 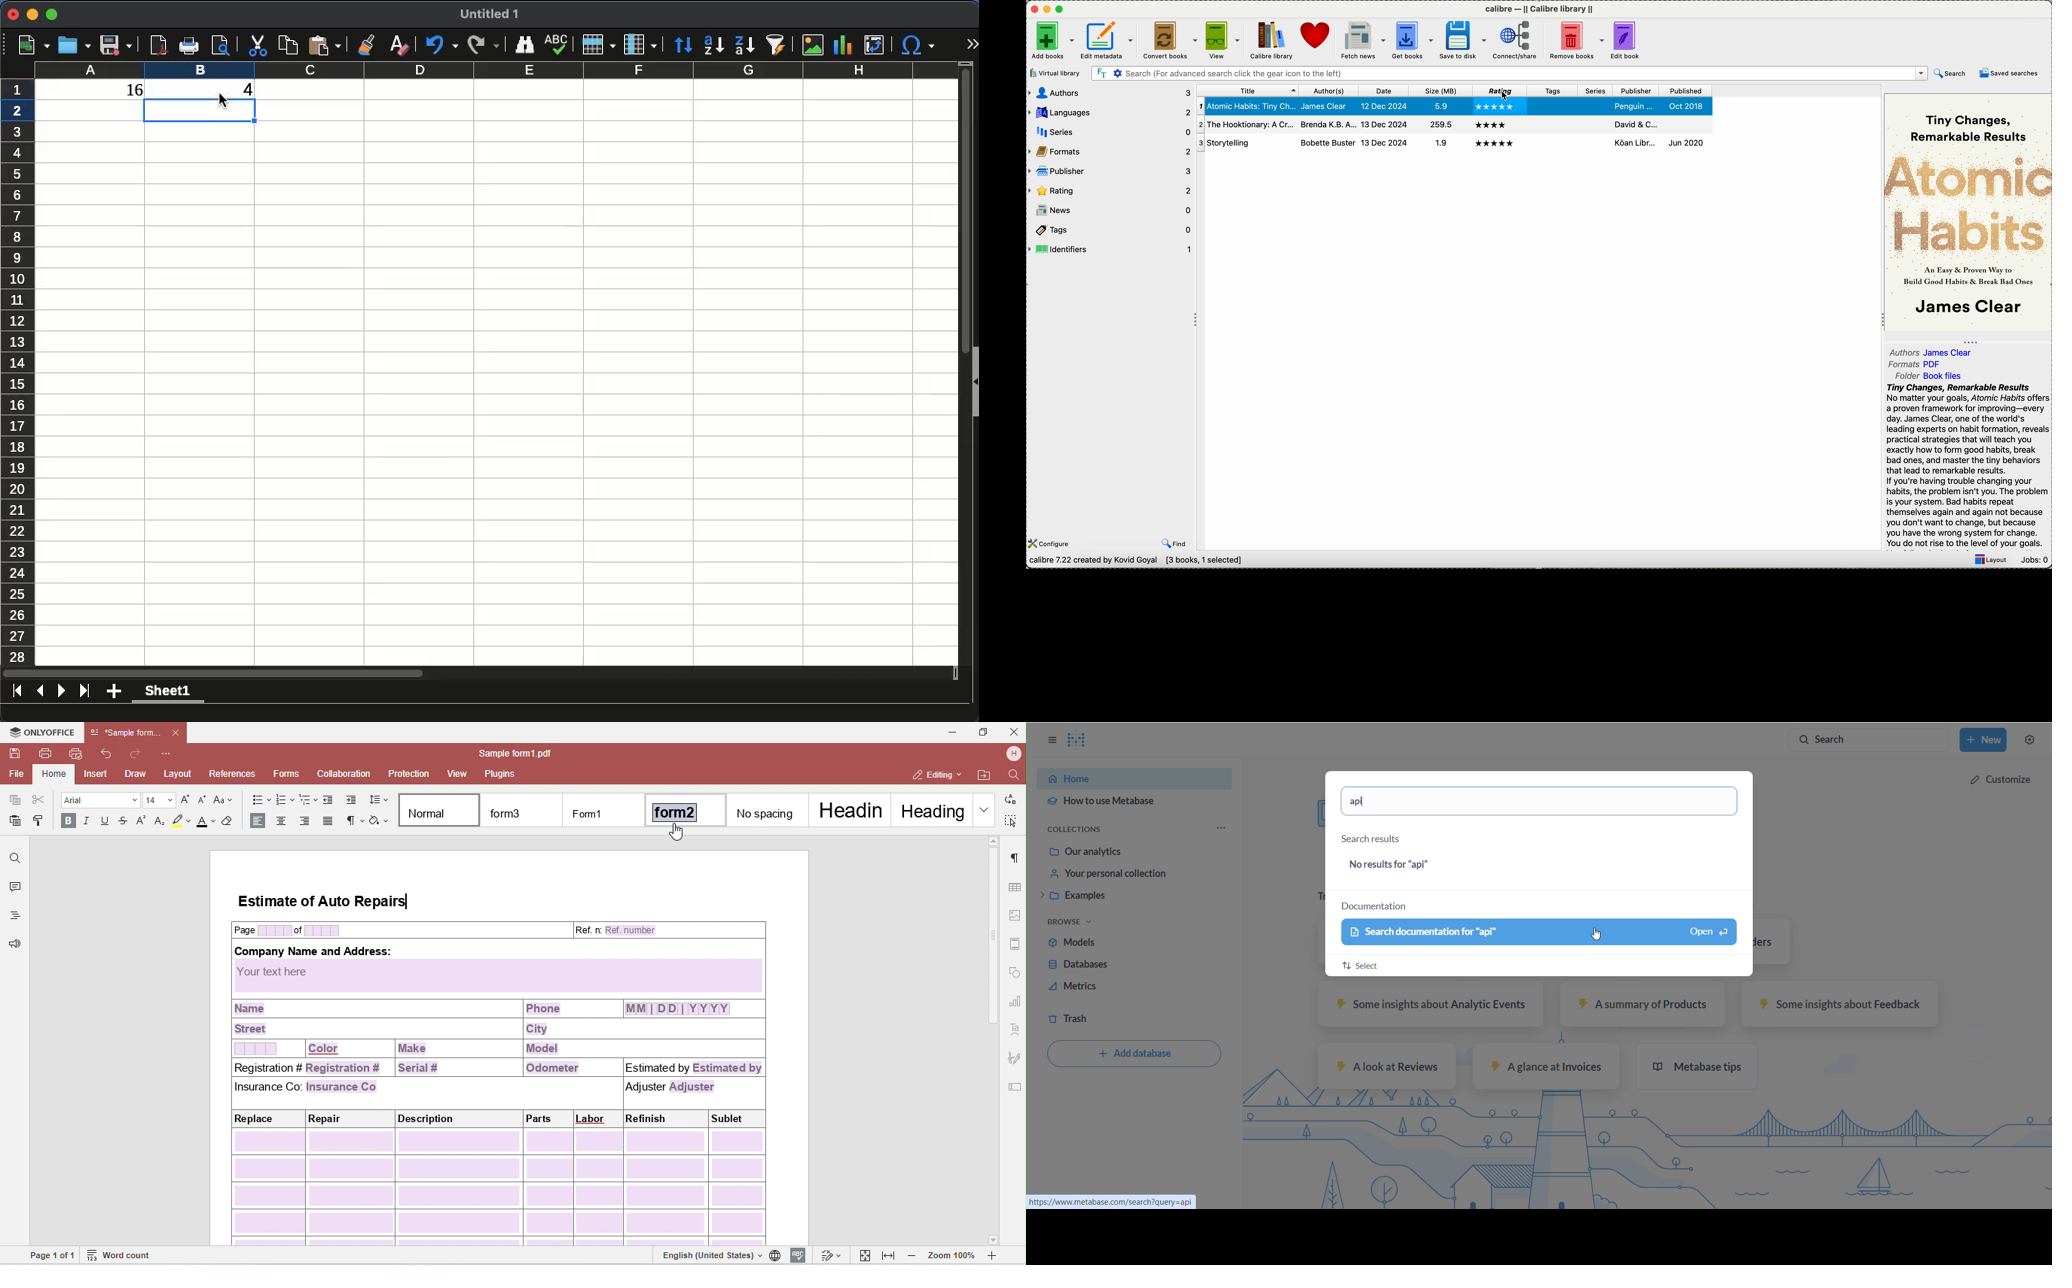 I want to click on James Clear, so click(x=1952, y=352).